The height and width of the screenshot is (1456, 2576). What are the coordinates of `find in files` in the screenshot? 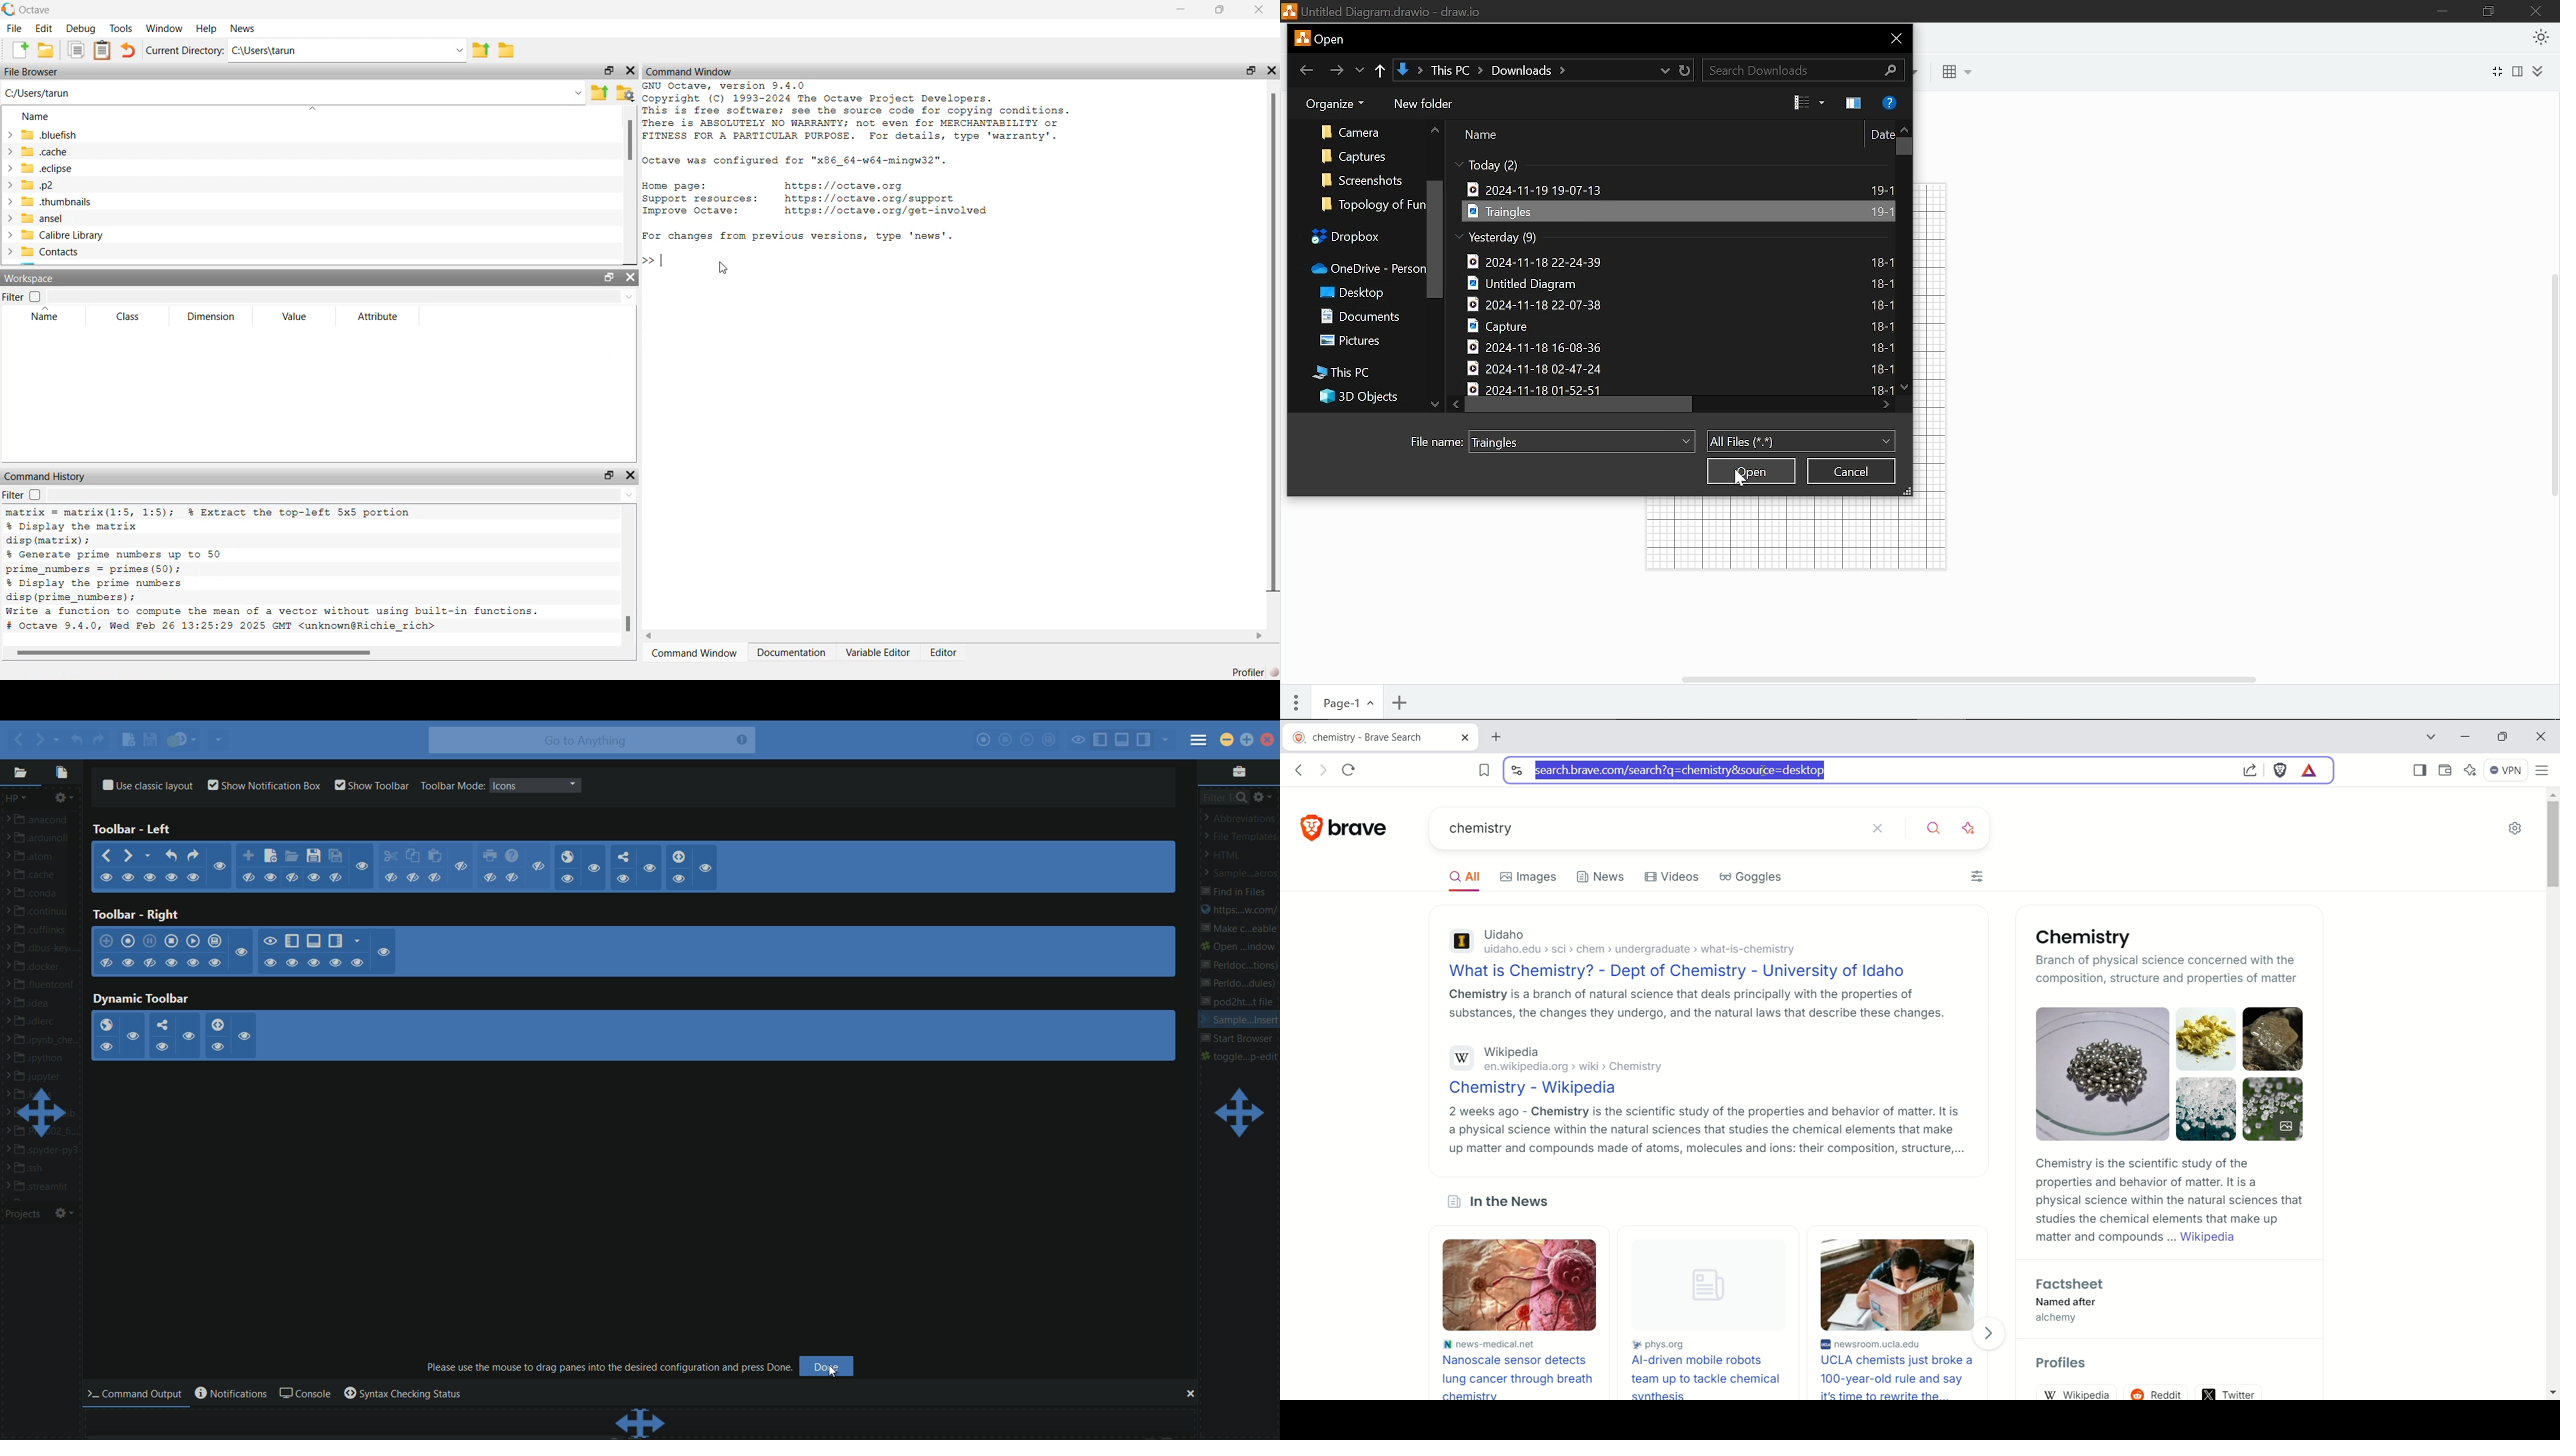 It's located at (1235, 892).